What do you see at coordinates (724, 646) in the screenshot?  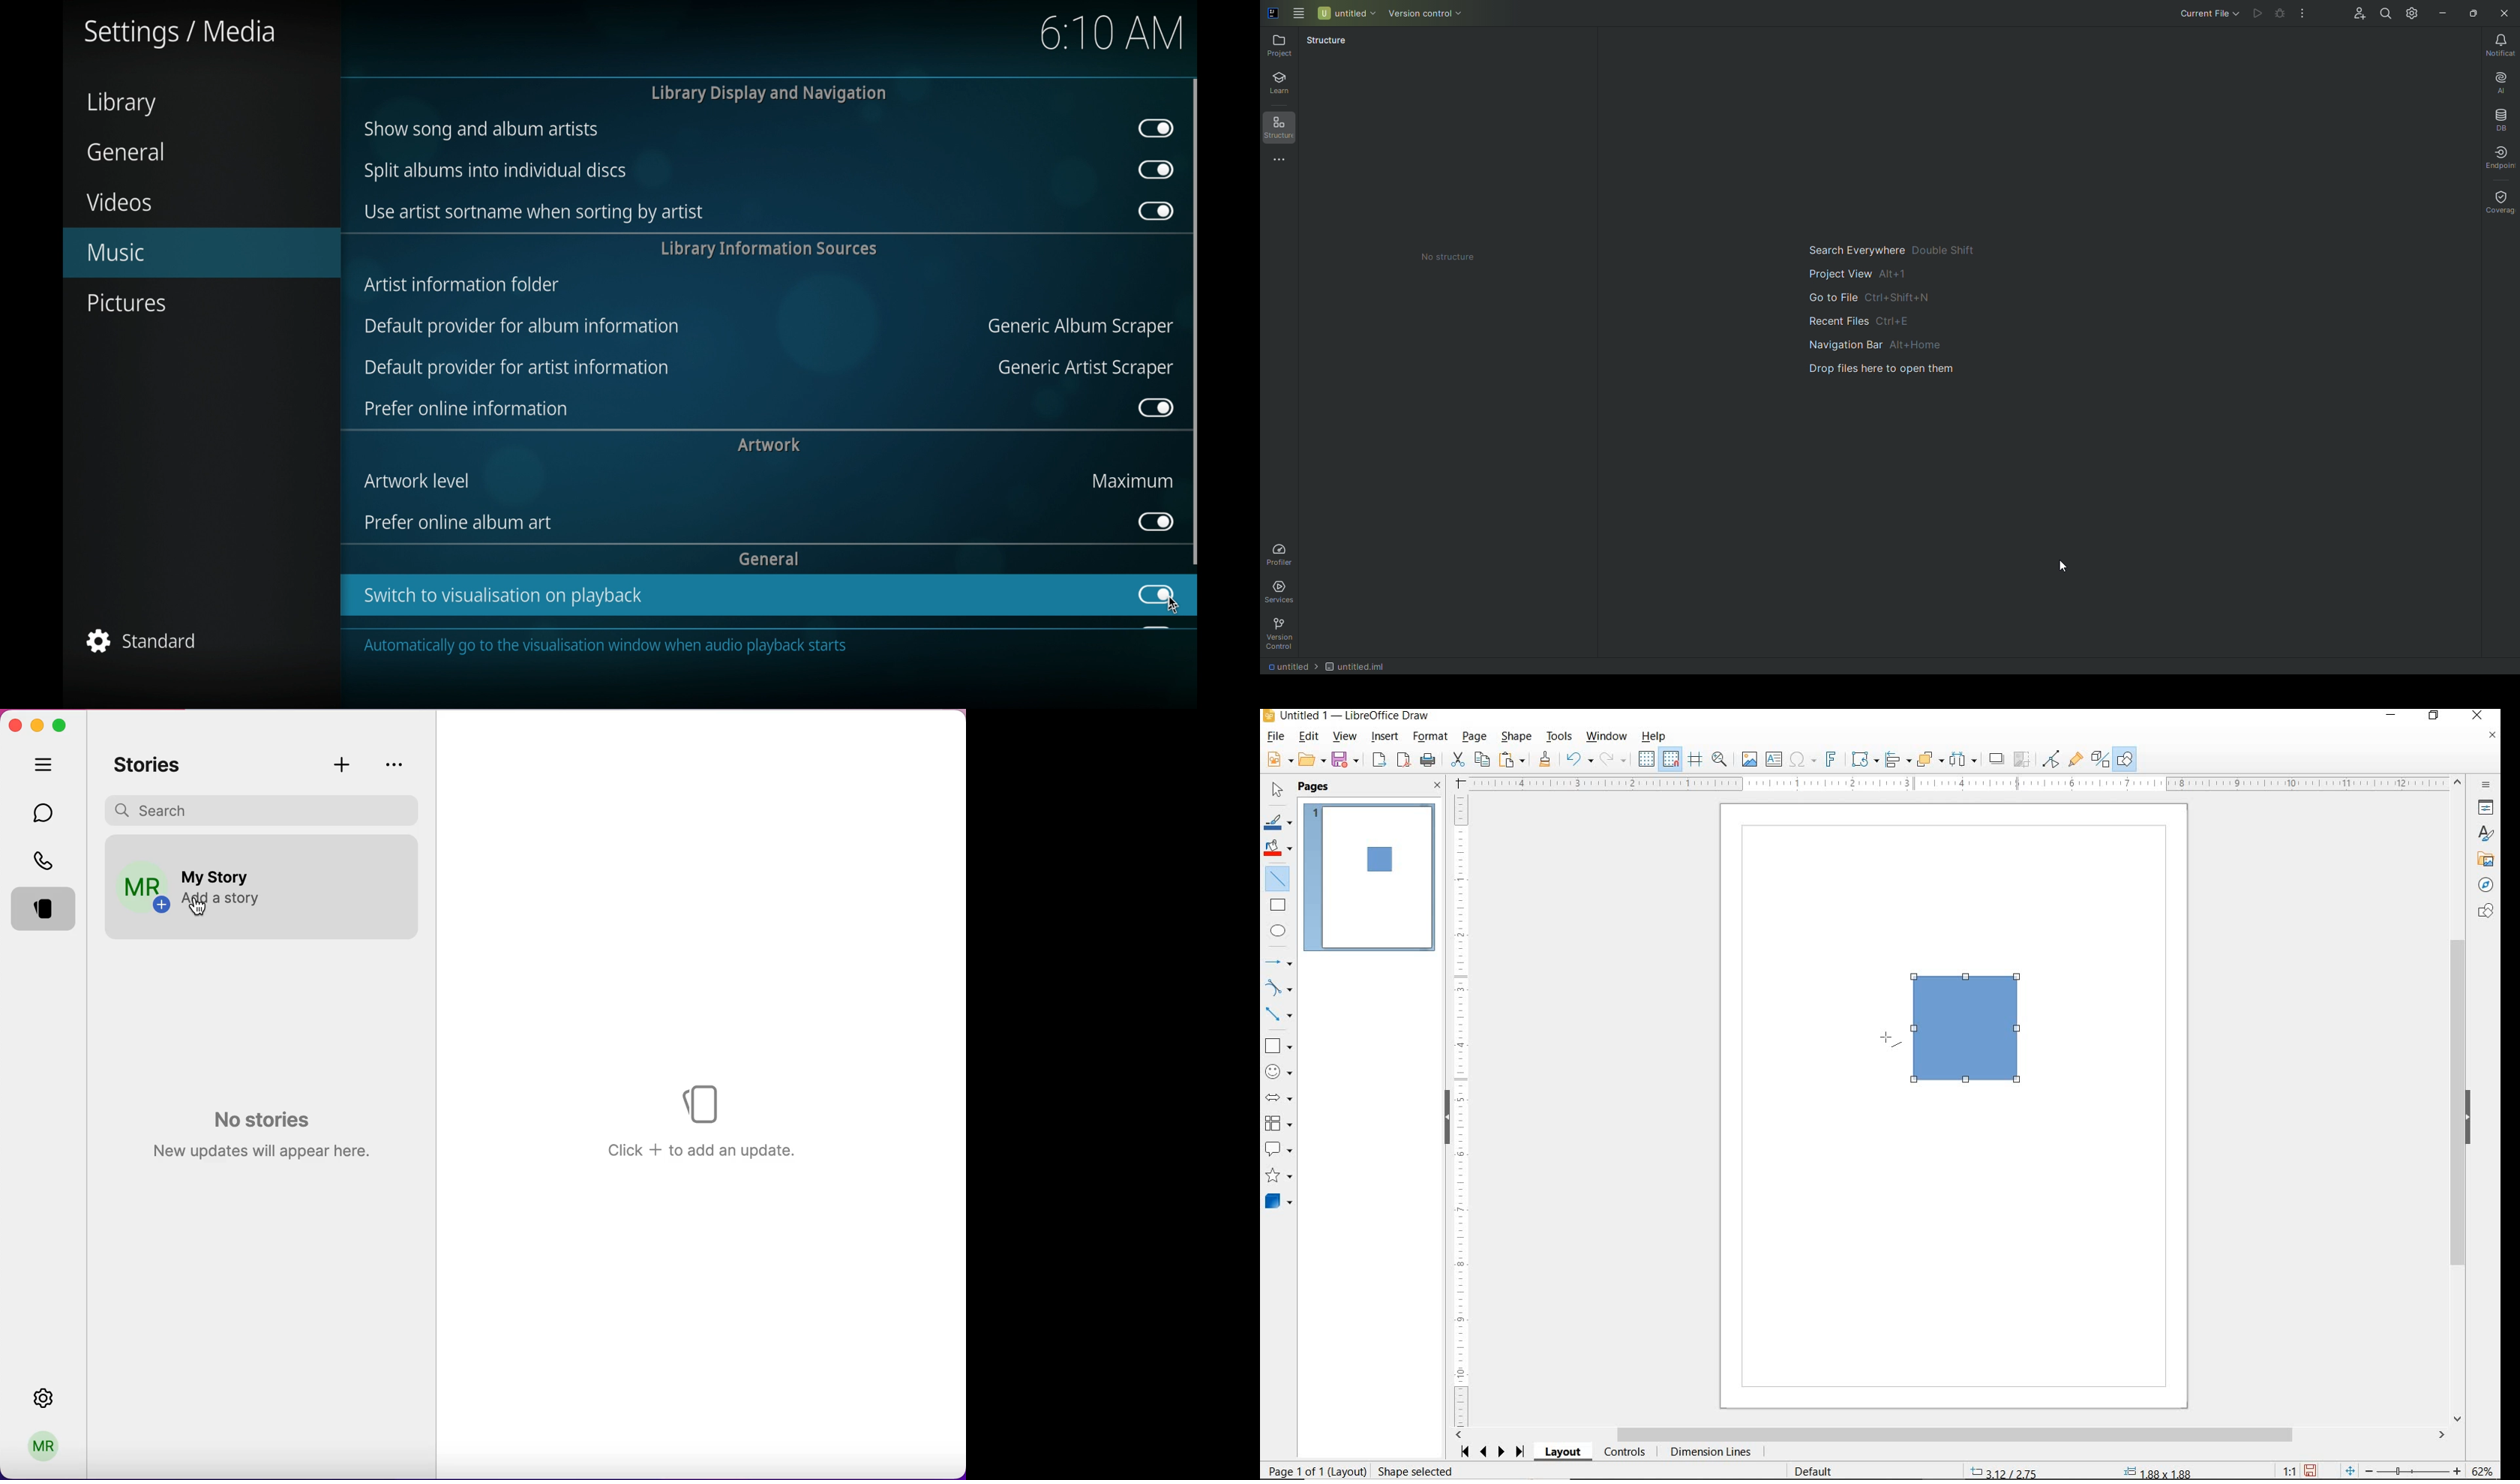 I see `info` at bounding box center [724, 646].